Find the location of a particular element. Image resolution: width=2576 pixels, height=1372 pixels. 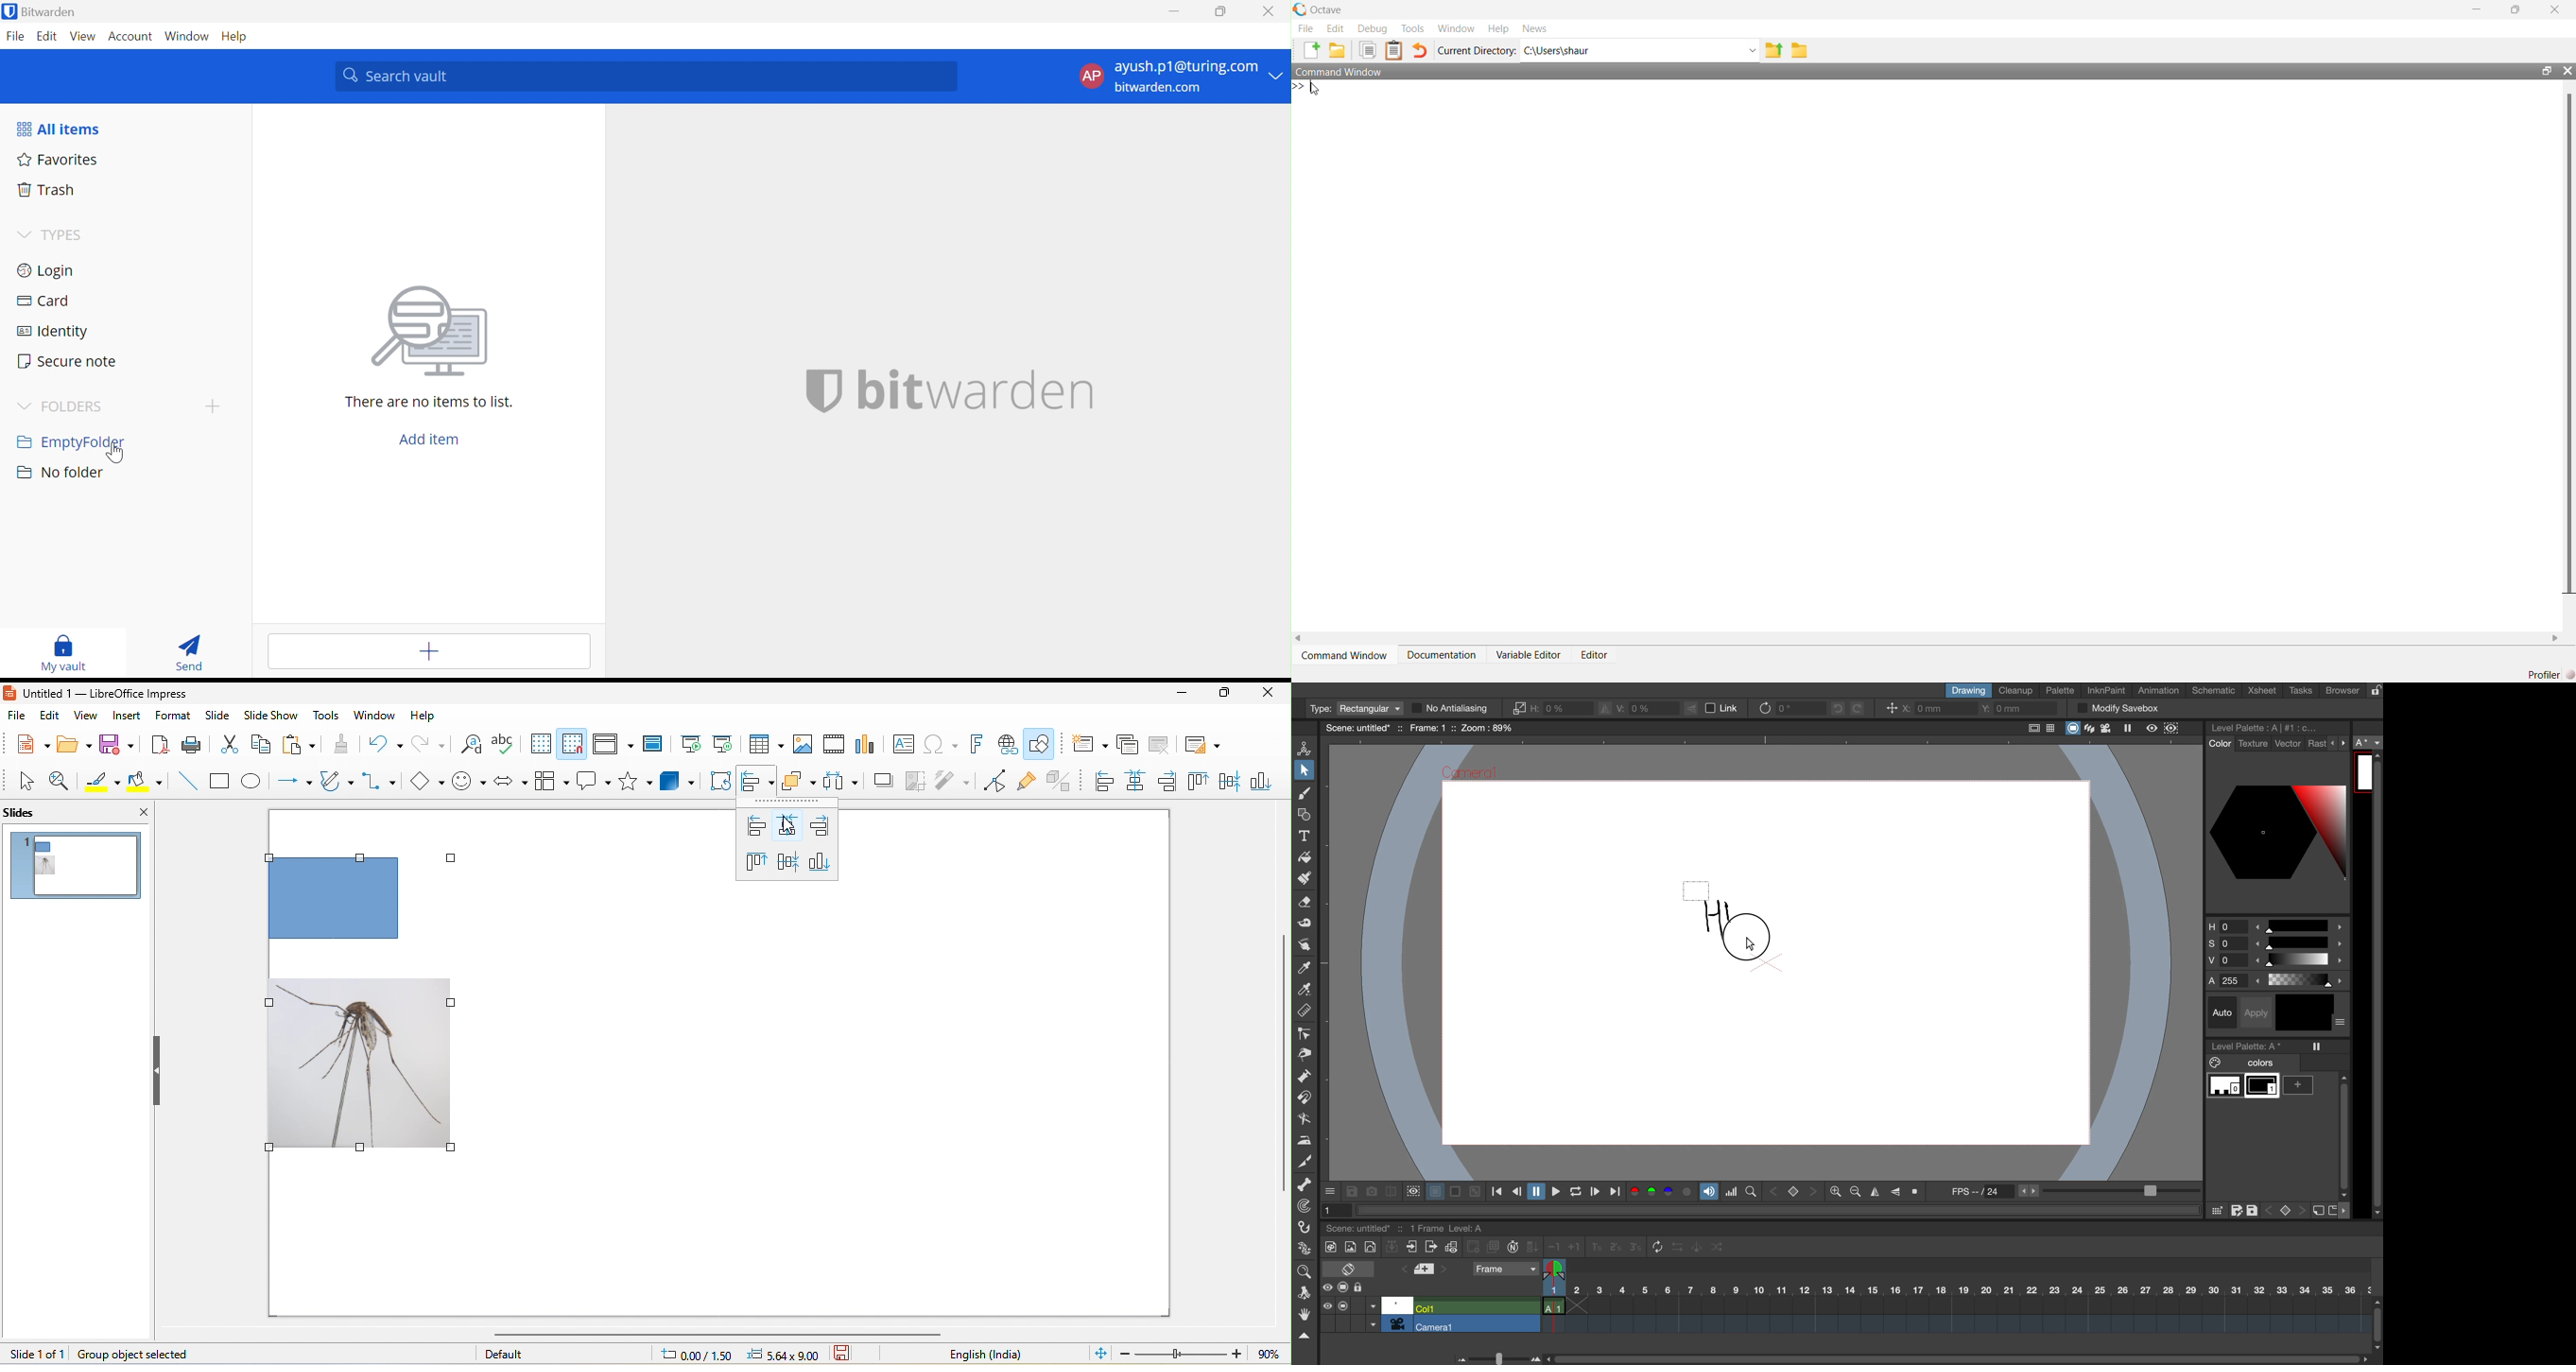

3d view is located at coordinates (2091, 729).